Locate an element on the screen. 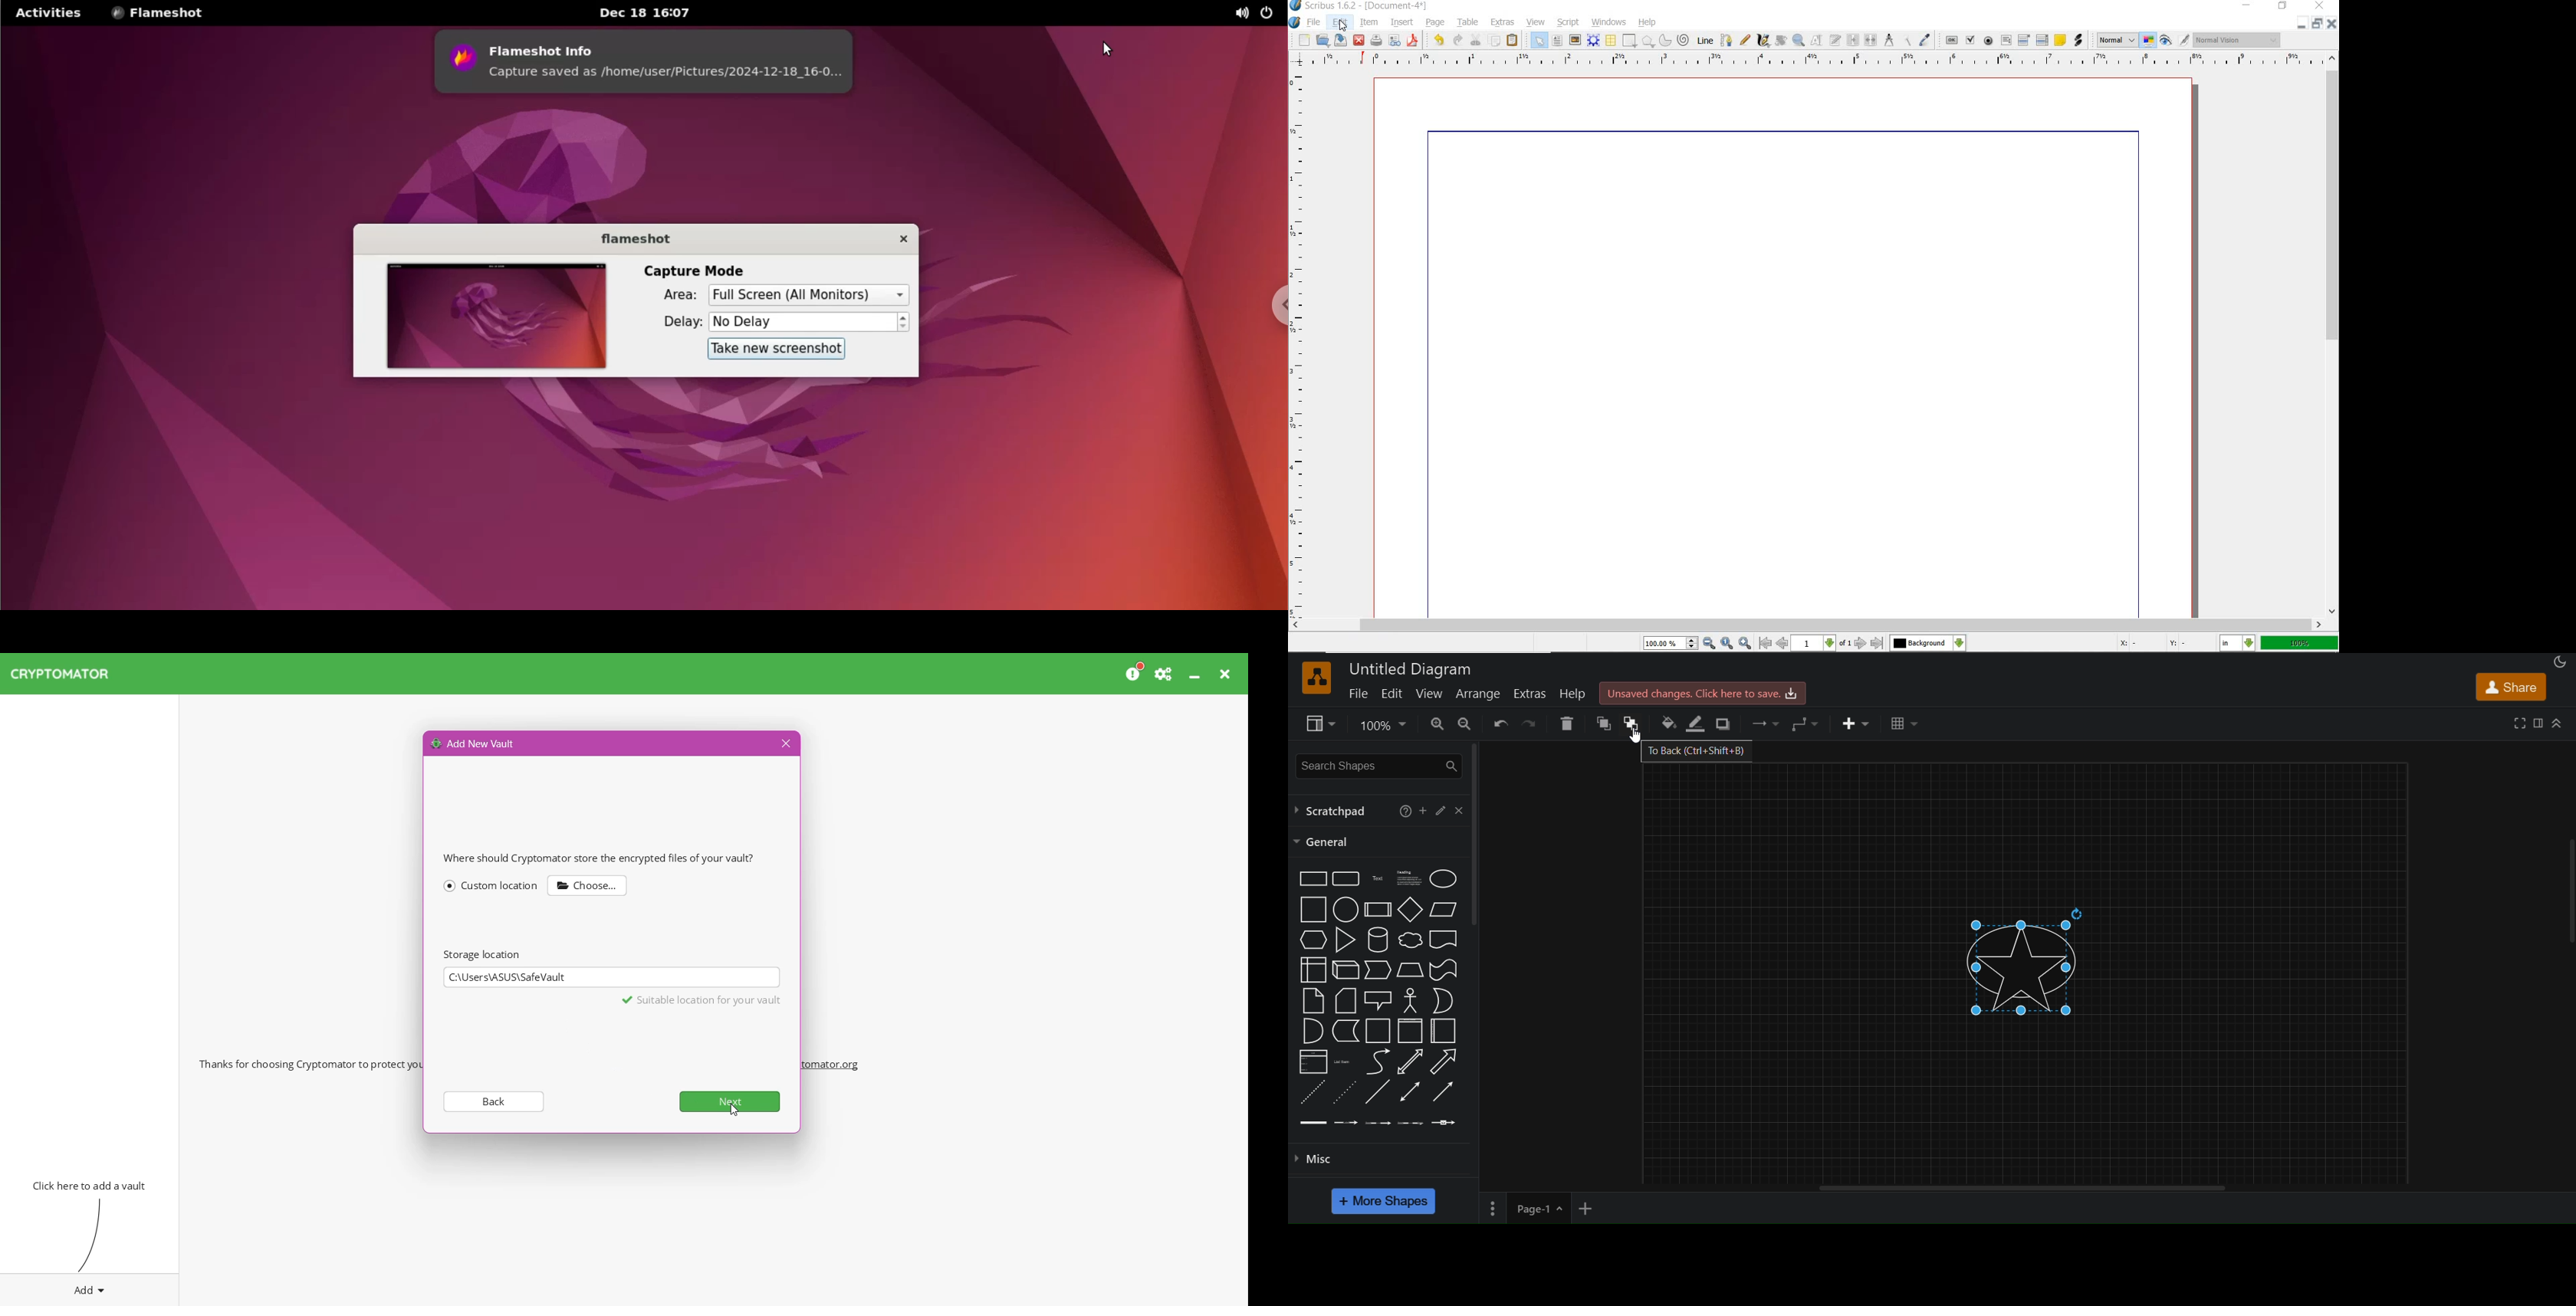 This screenshot has width=2576, height=1316. format is located at coordinates (2540, 724).